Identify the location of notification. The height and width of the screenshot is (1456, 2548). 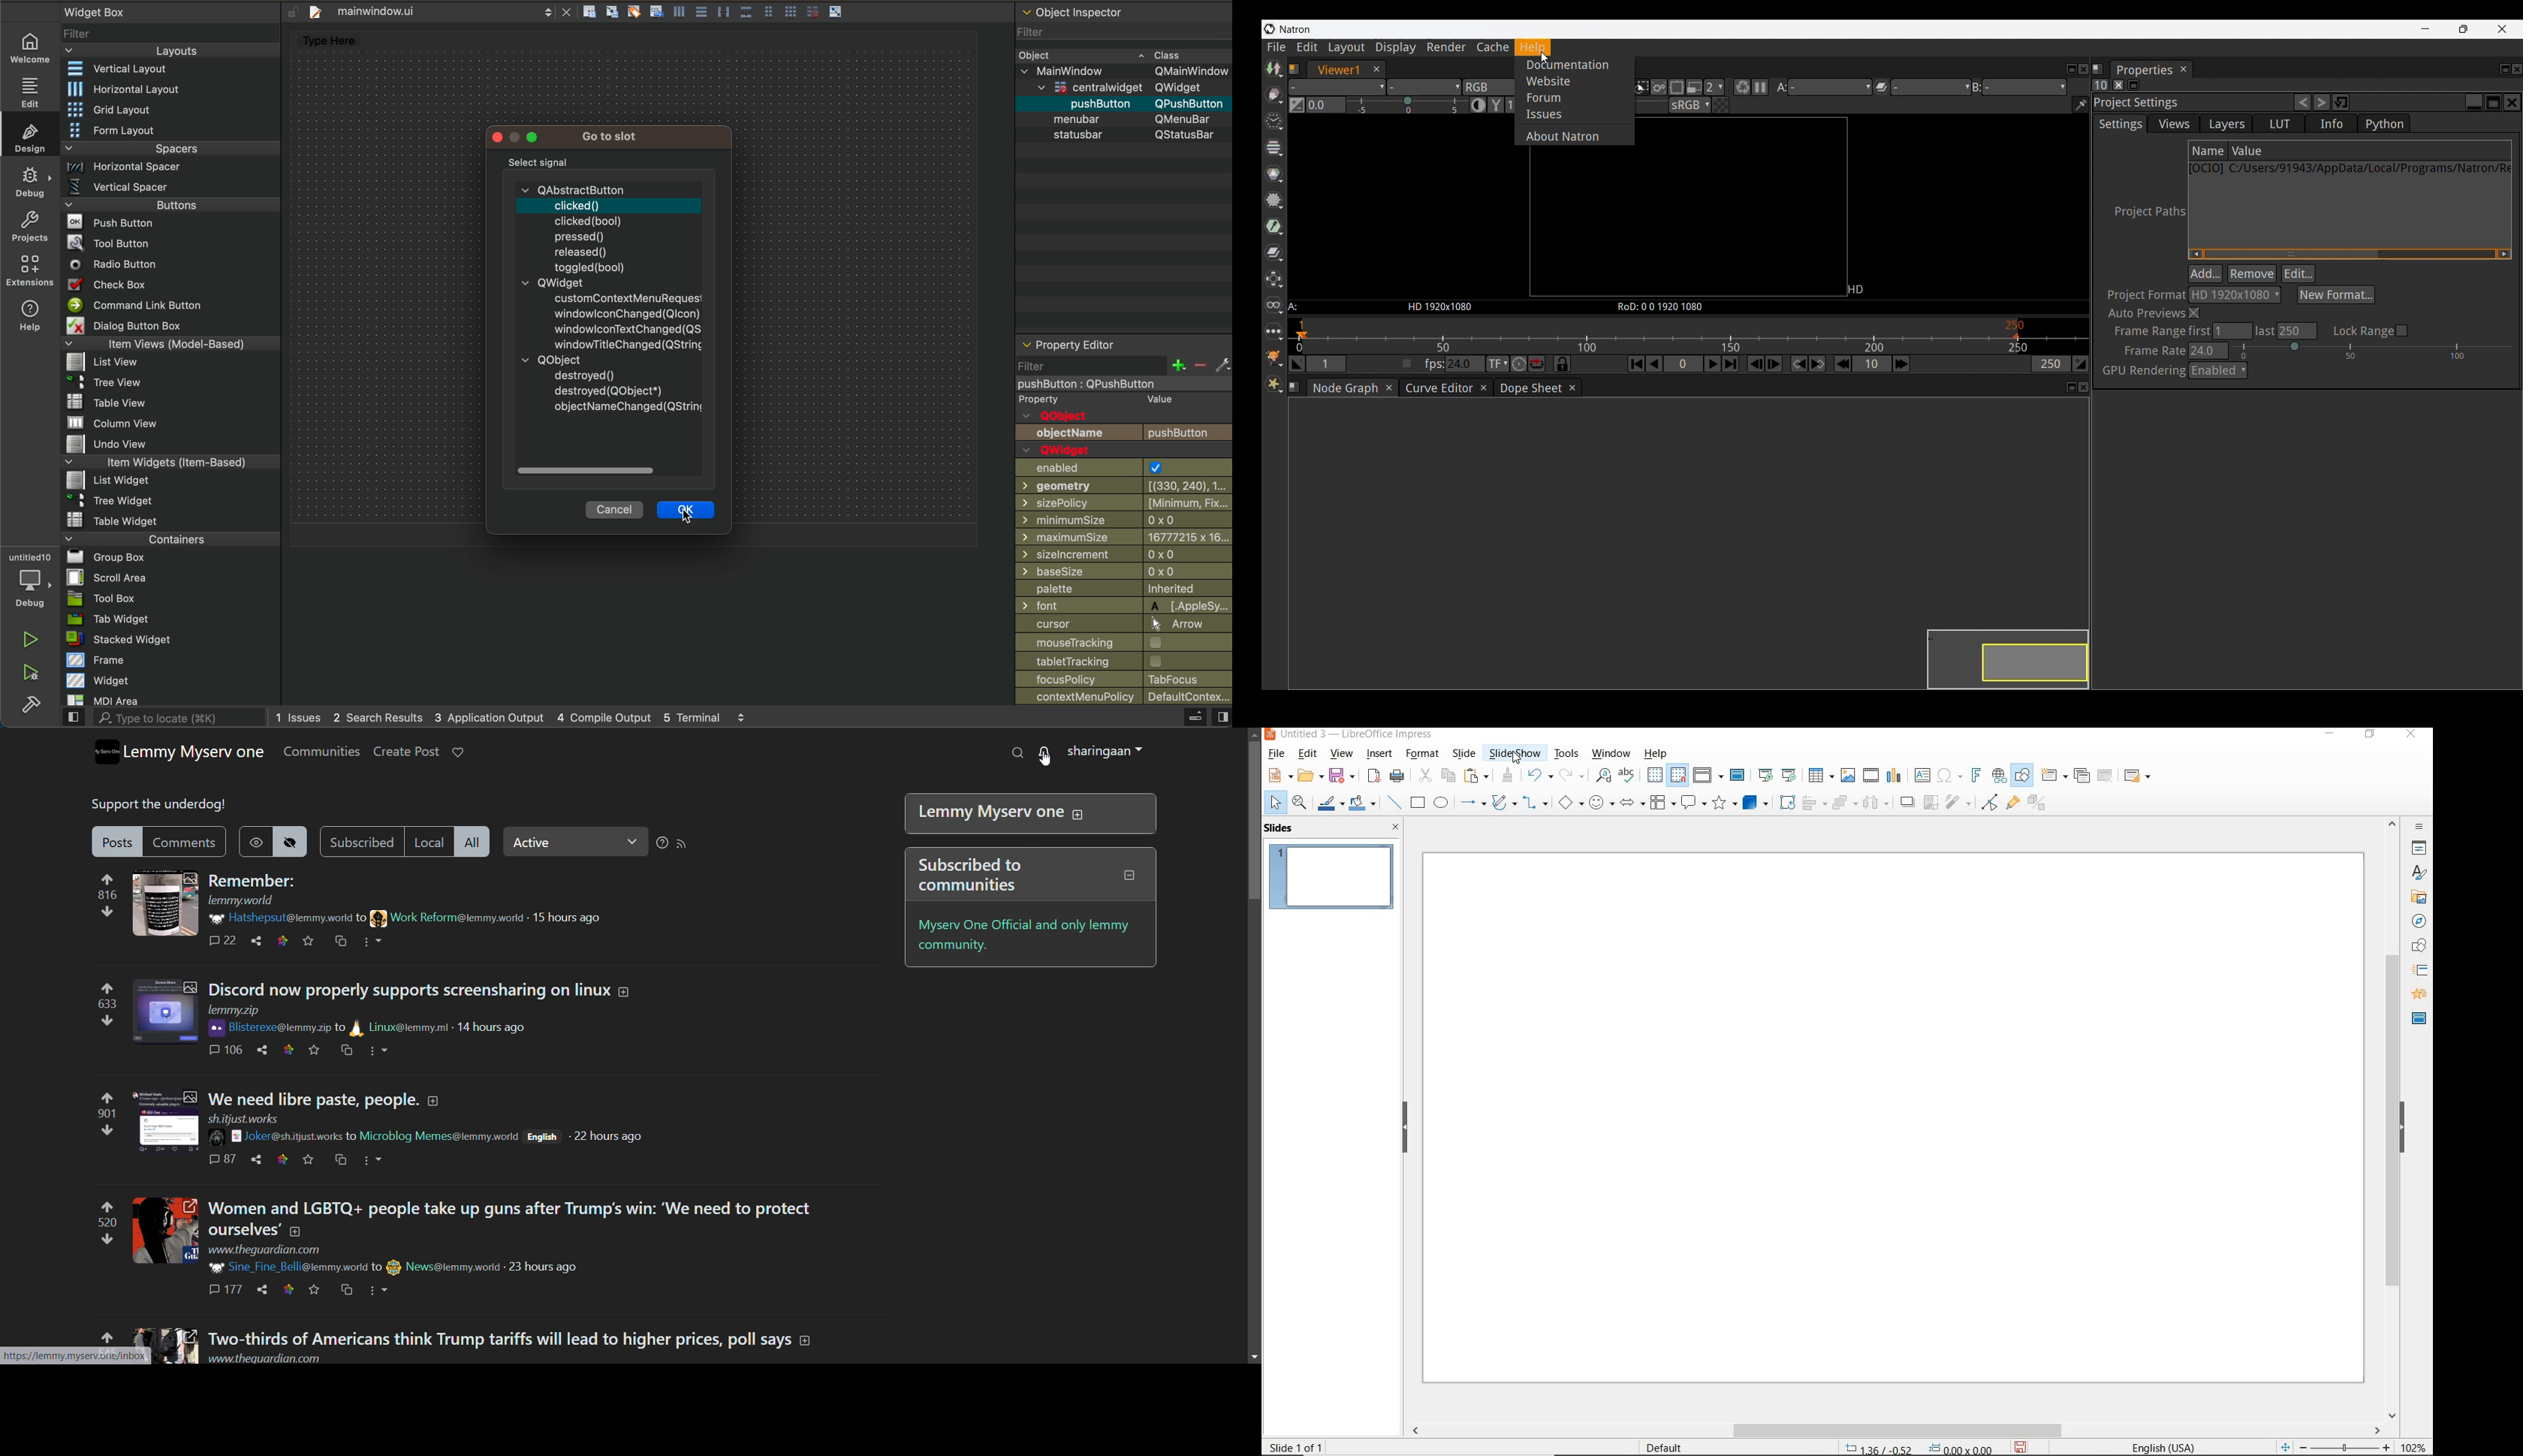
(1046, 753).